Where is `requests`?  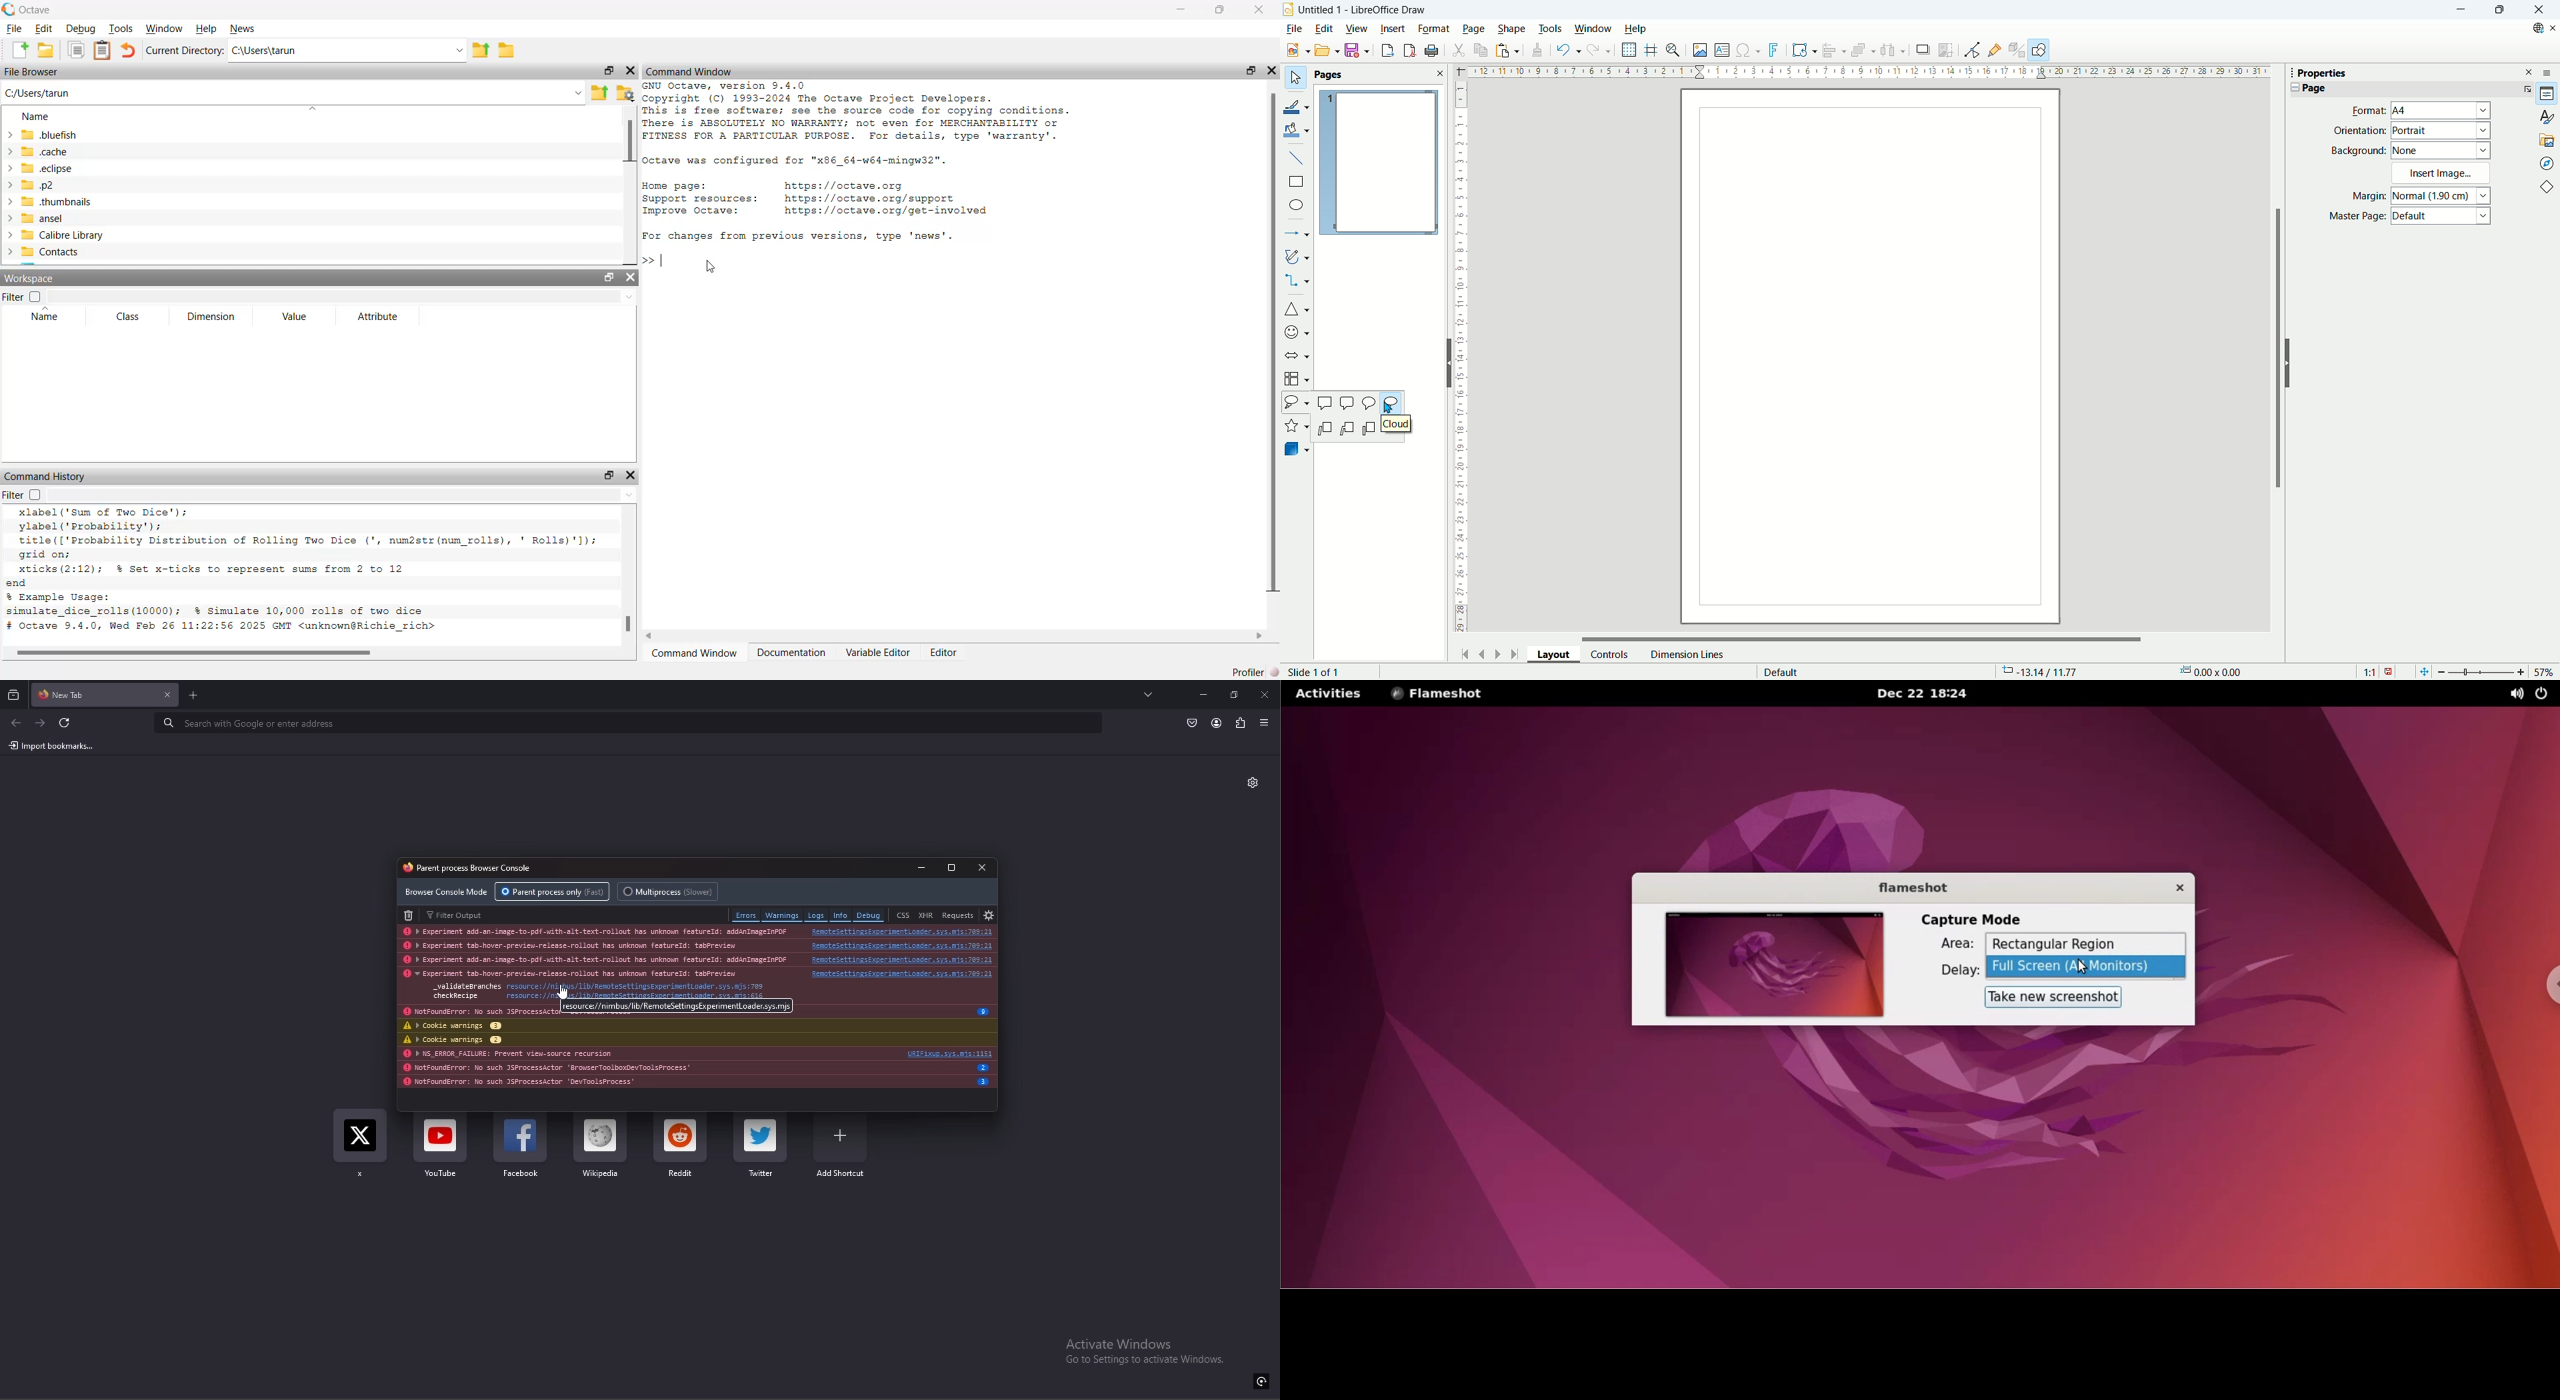 requests is located at coordinates (959, 914).